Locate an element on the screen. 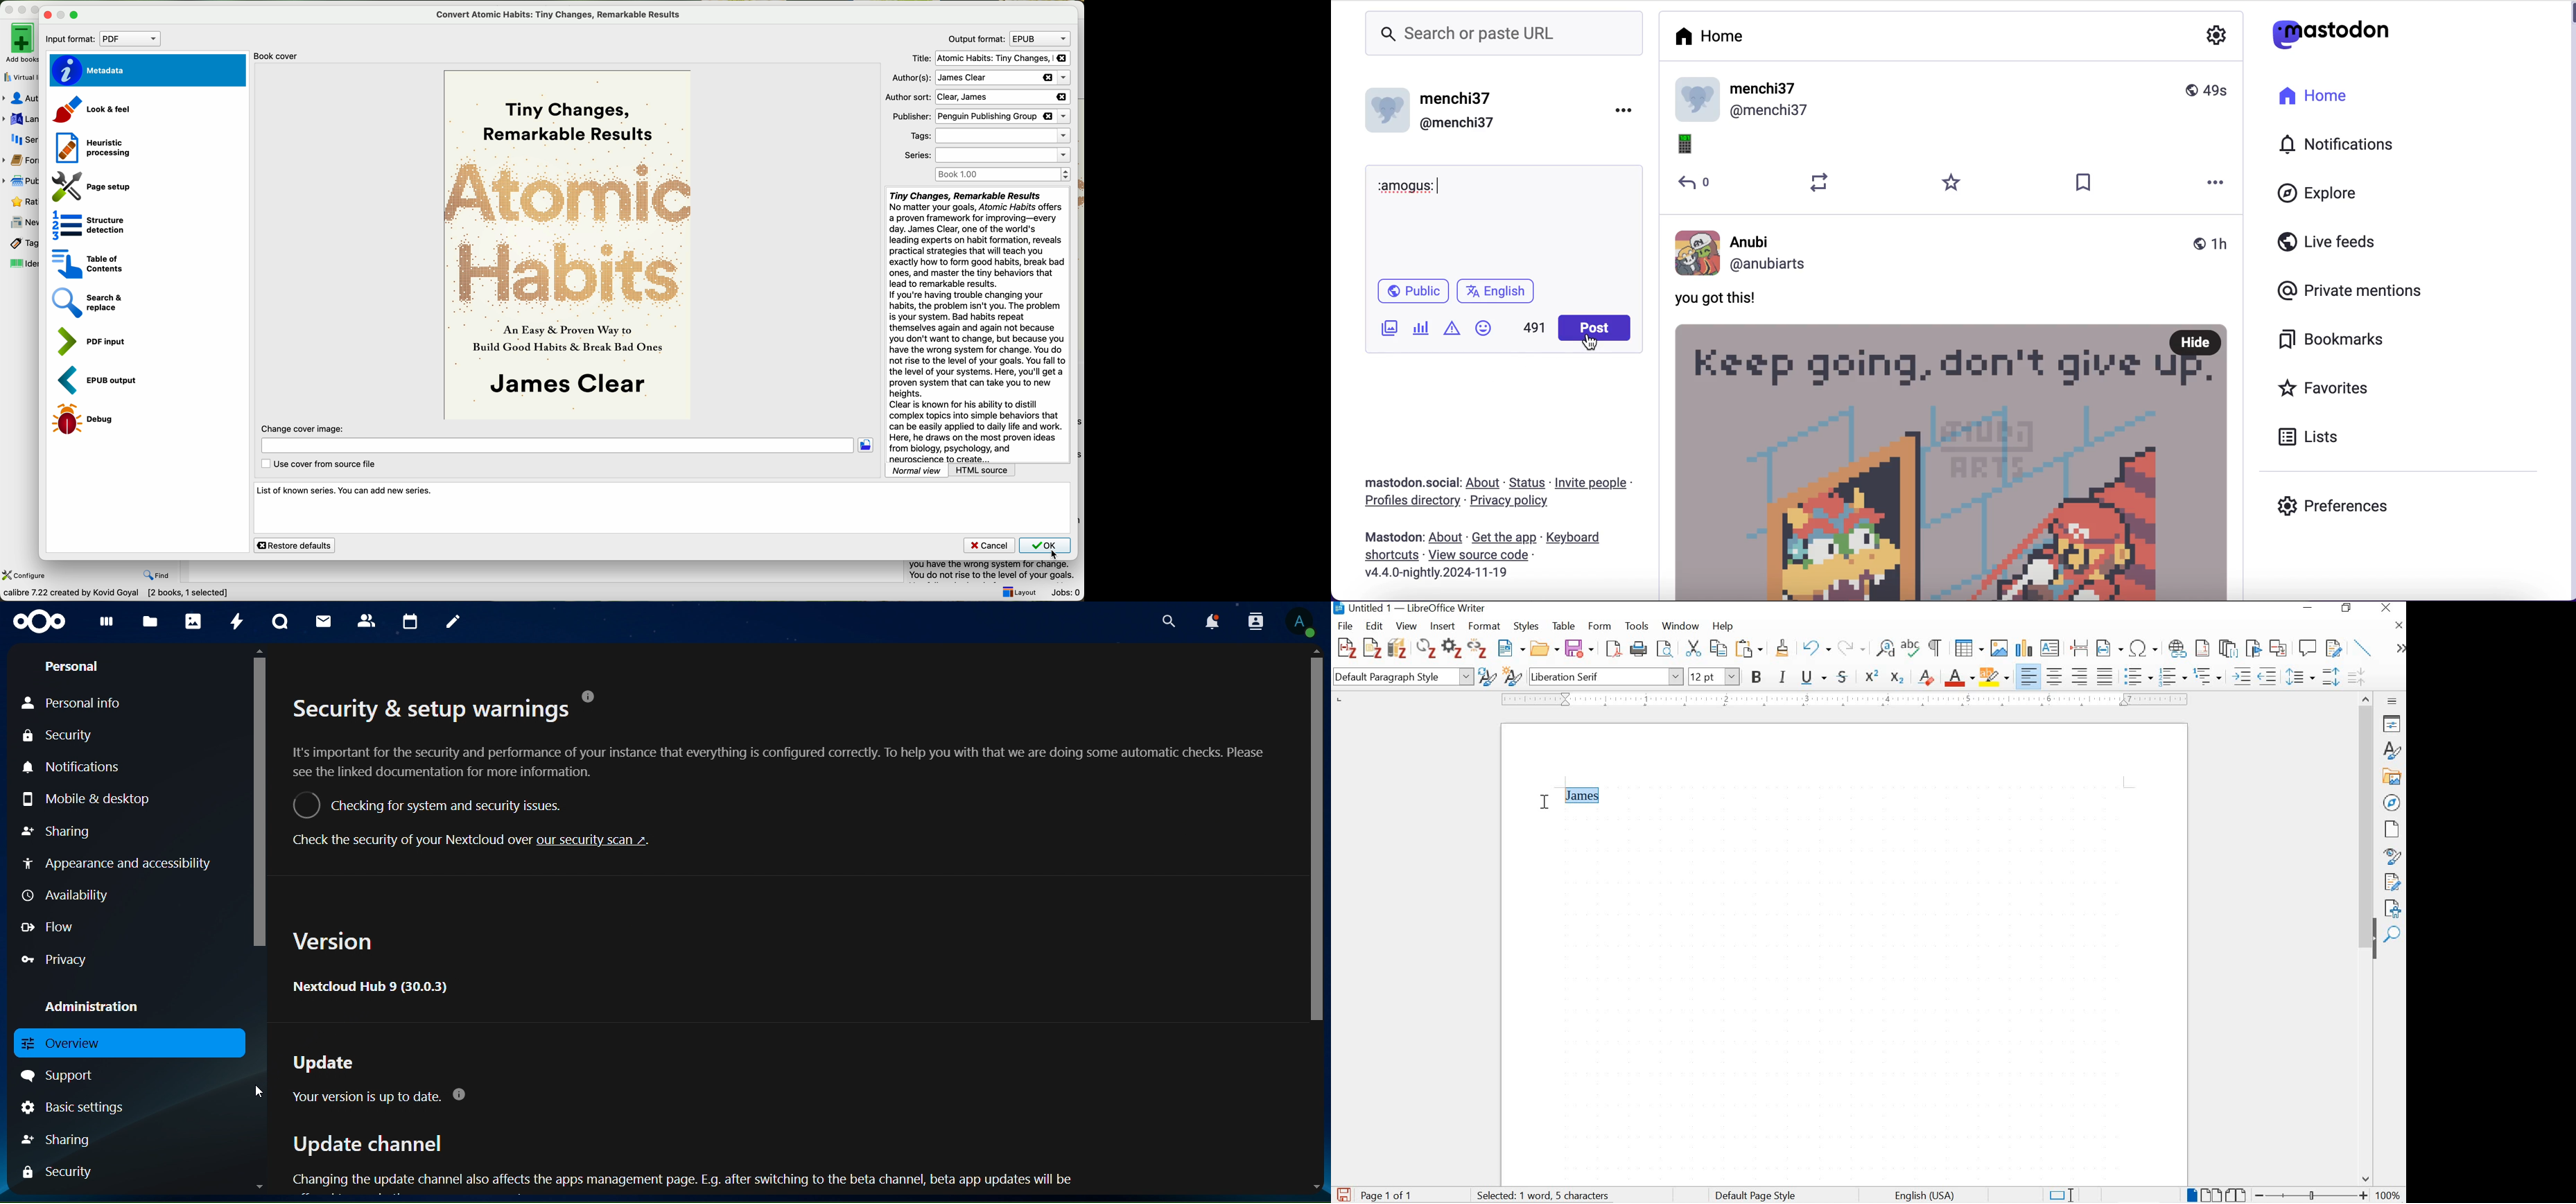  toggle formatting marks is located at coordinates (1936, 647).